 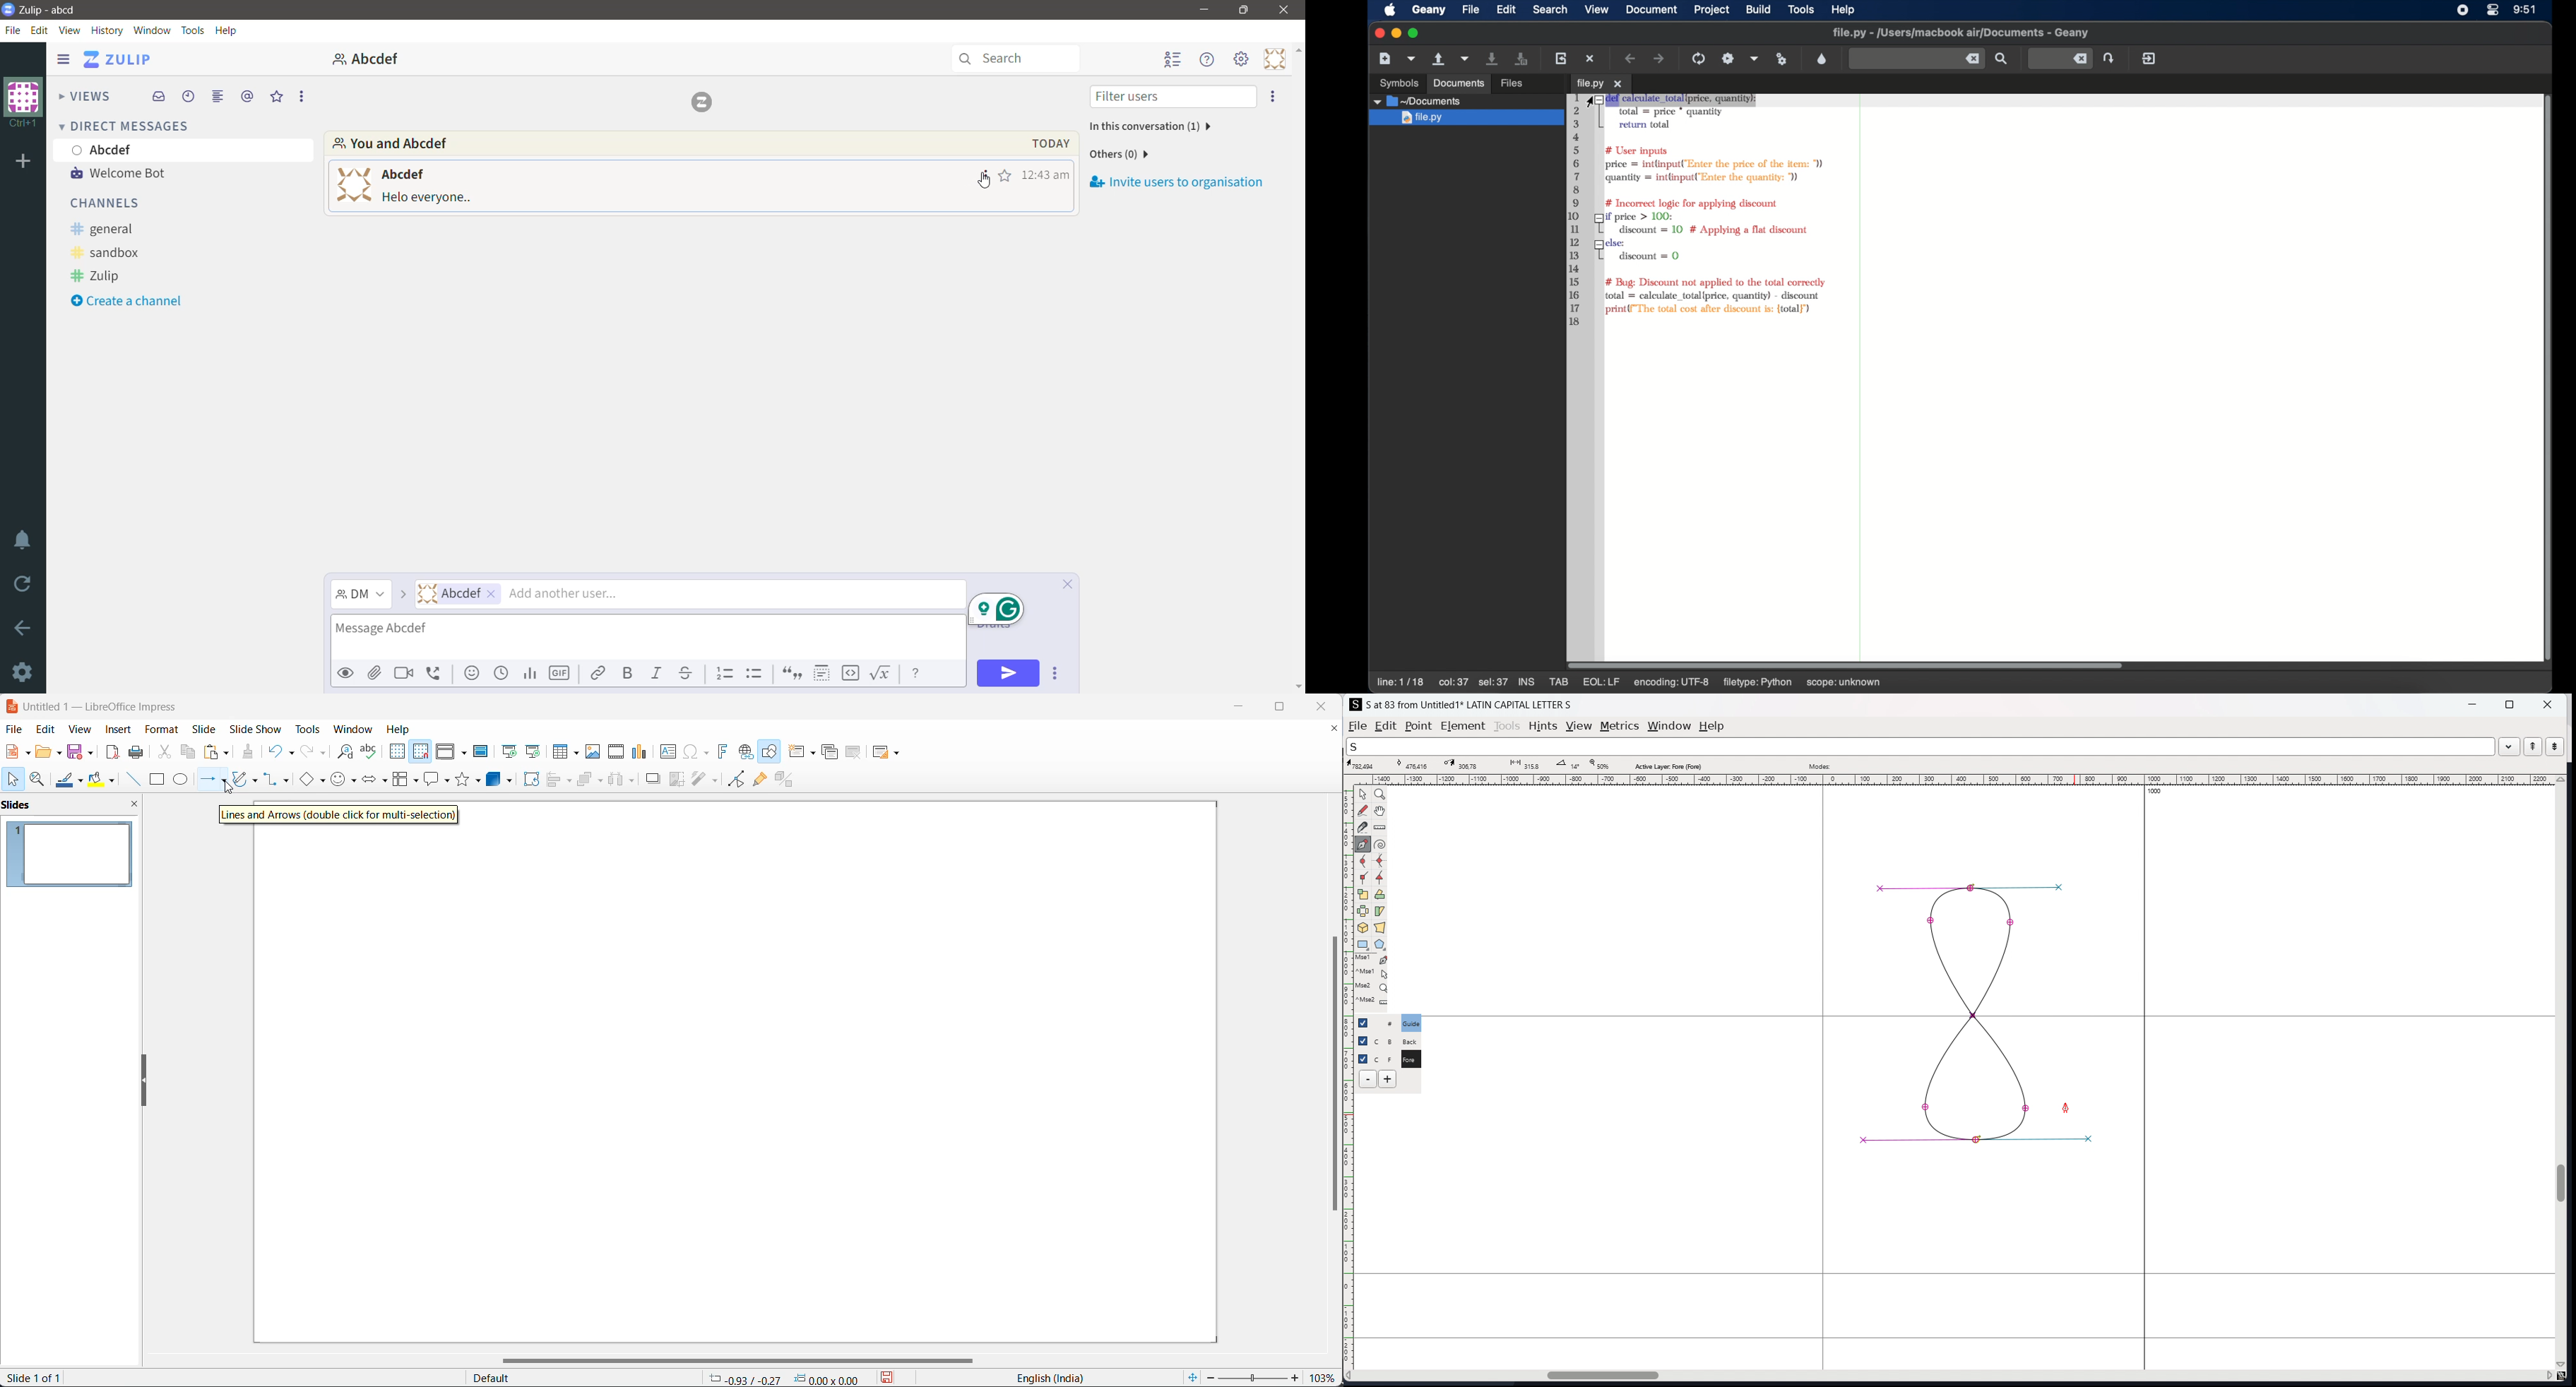 What do you see at coordinates (1329, 1074) in the screenshot?
I see `scroll bar` at bounding box center [1329, 1074].